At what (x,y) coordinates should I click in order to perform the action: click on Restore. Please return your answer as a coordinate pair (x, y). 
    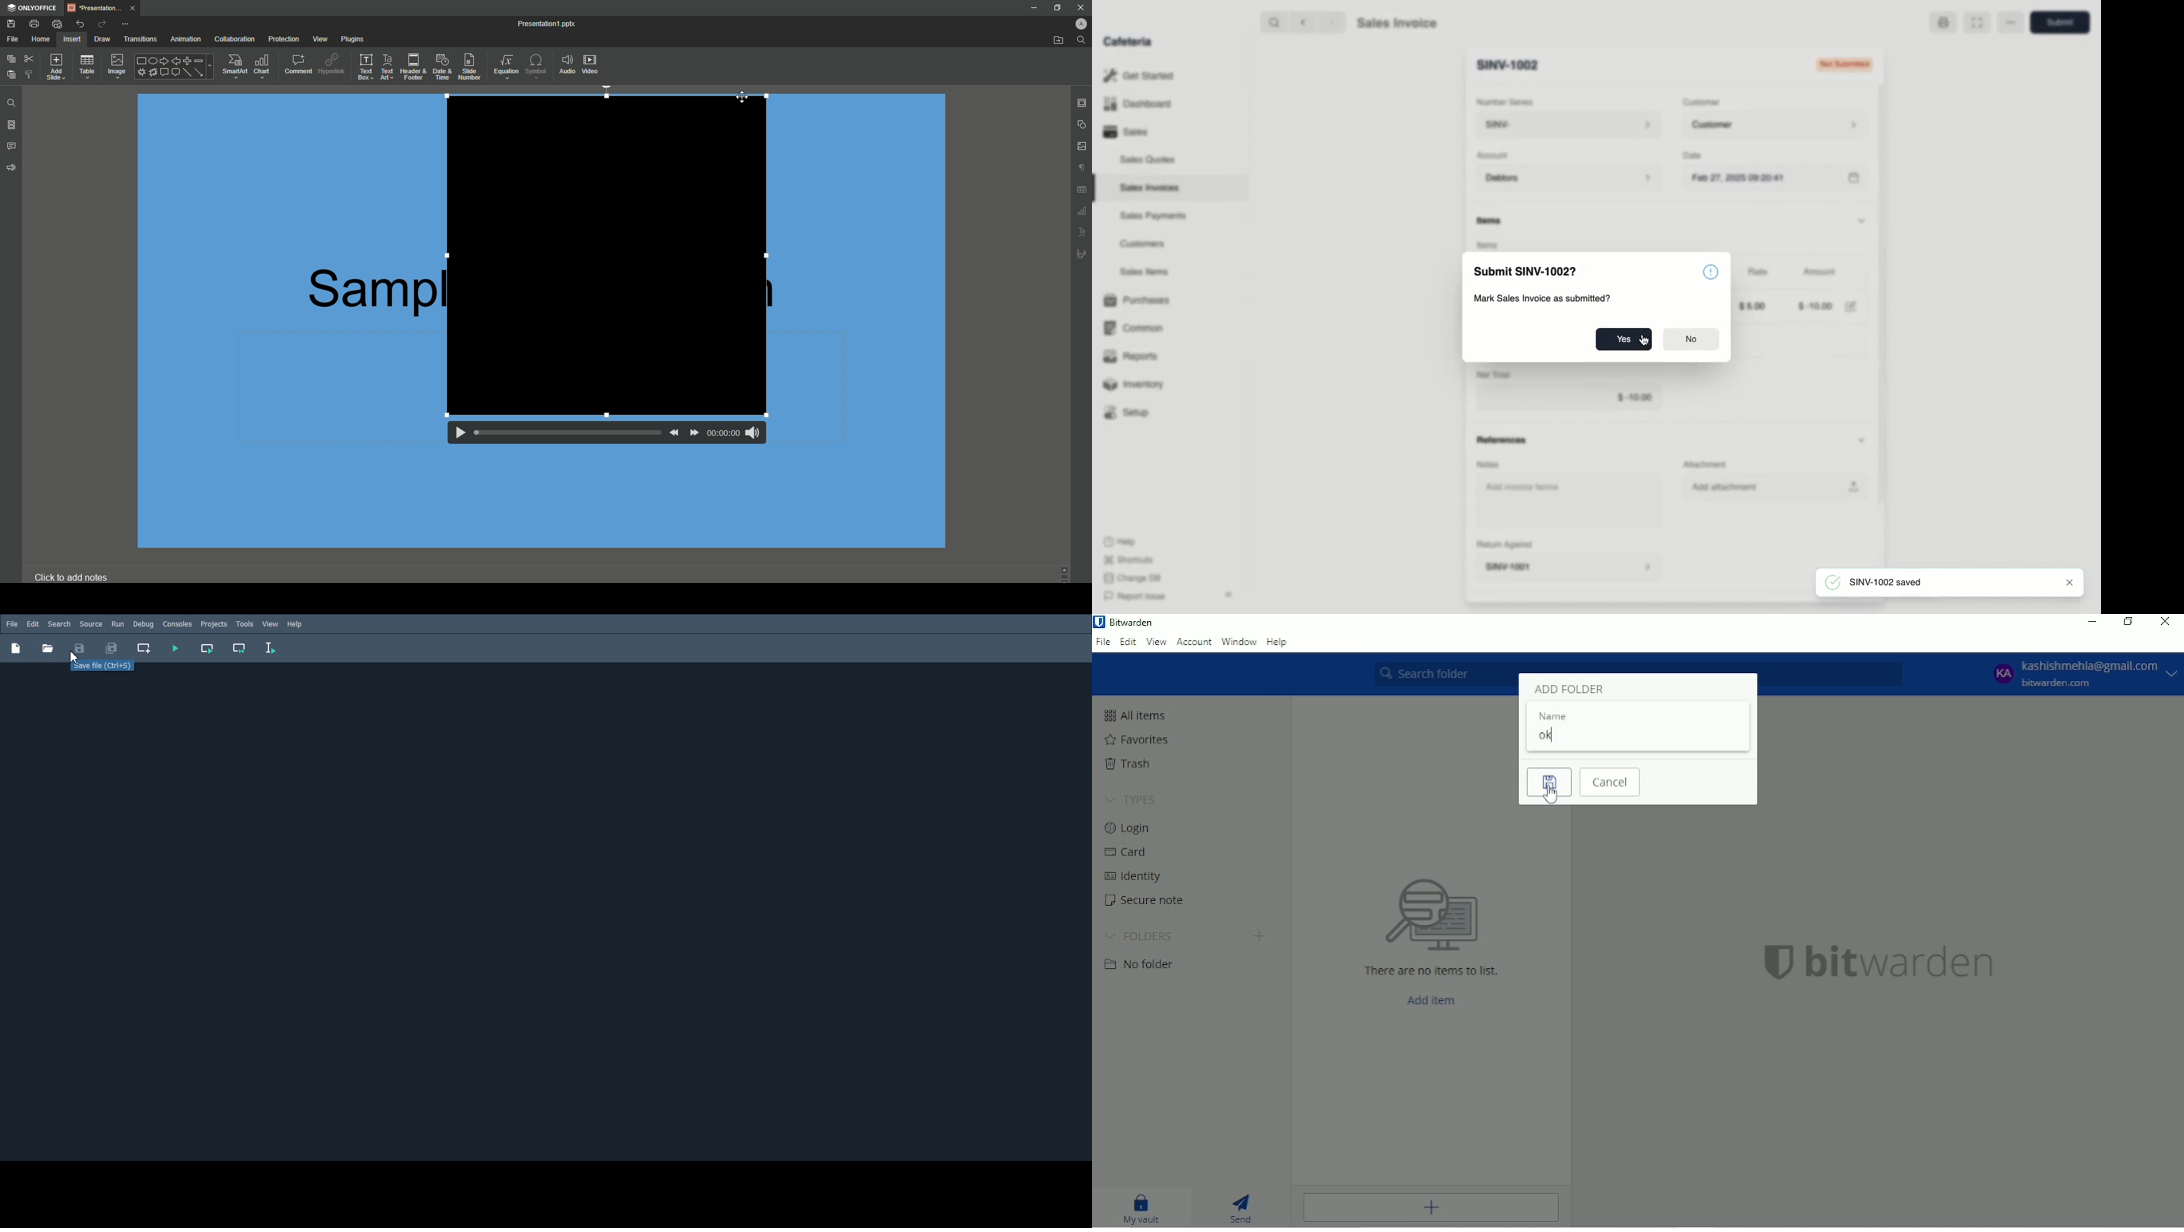
    Looking at the image, I should click on (1057, 8).